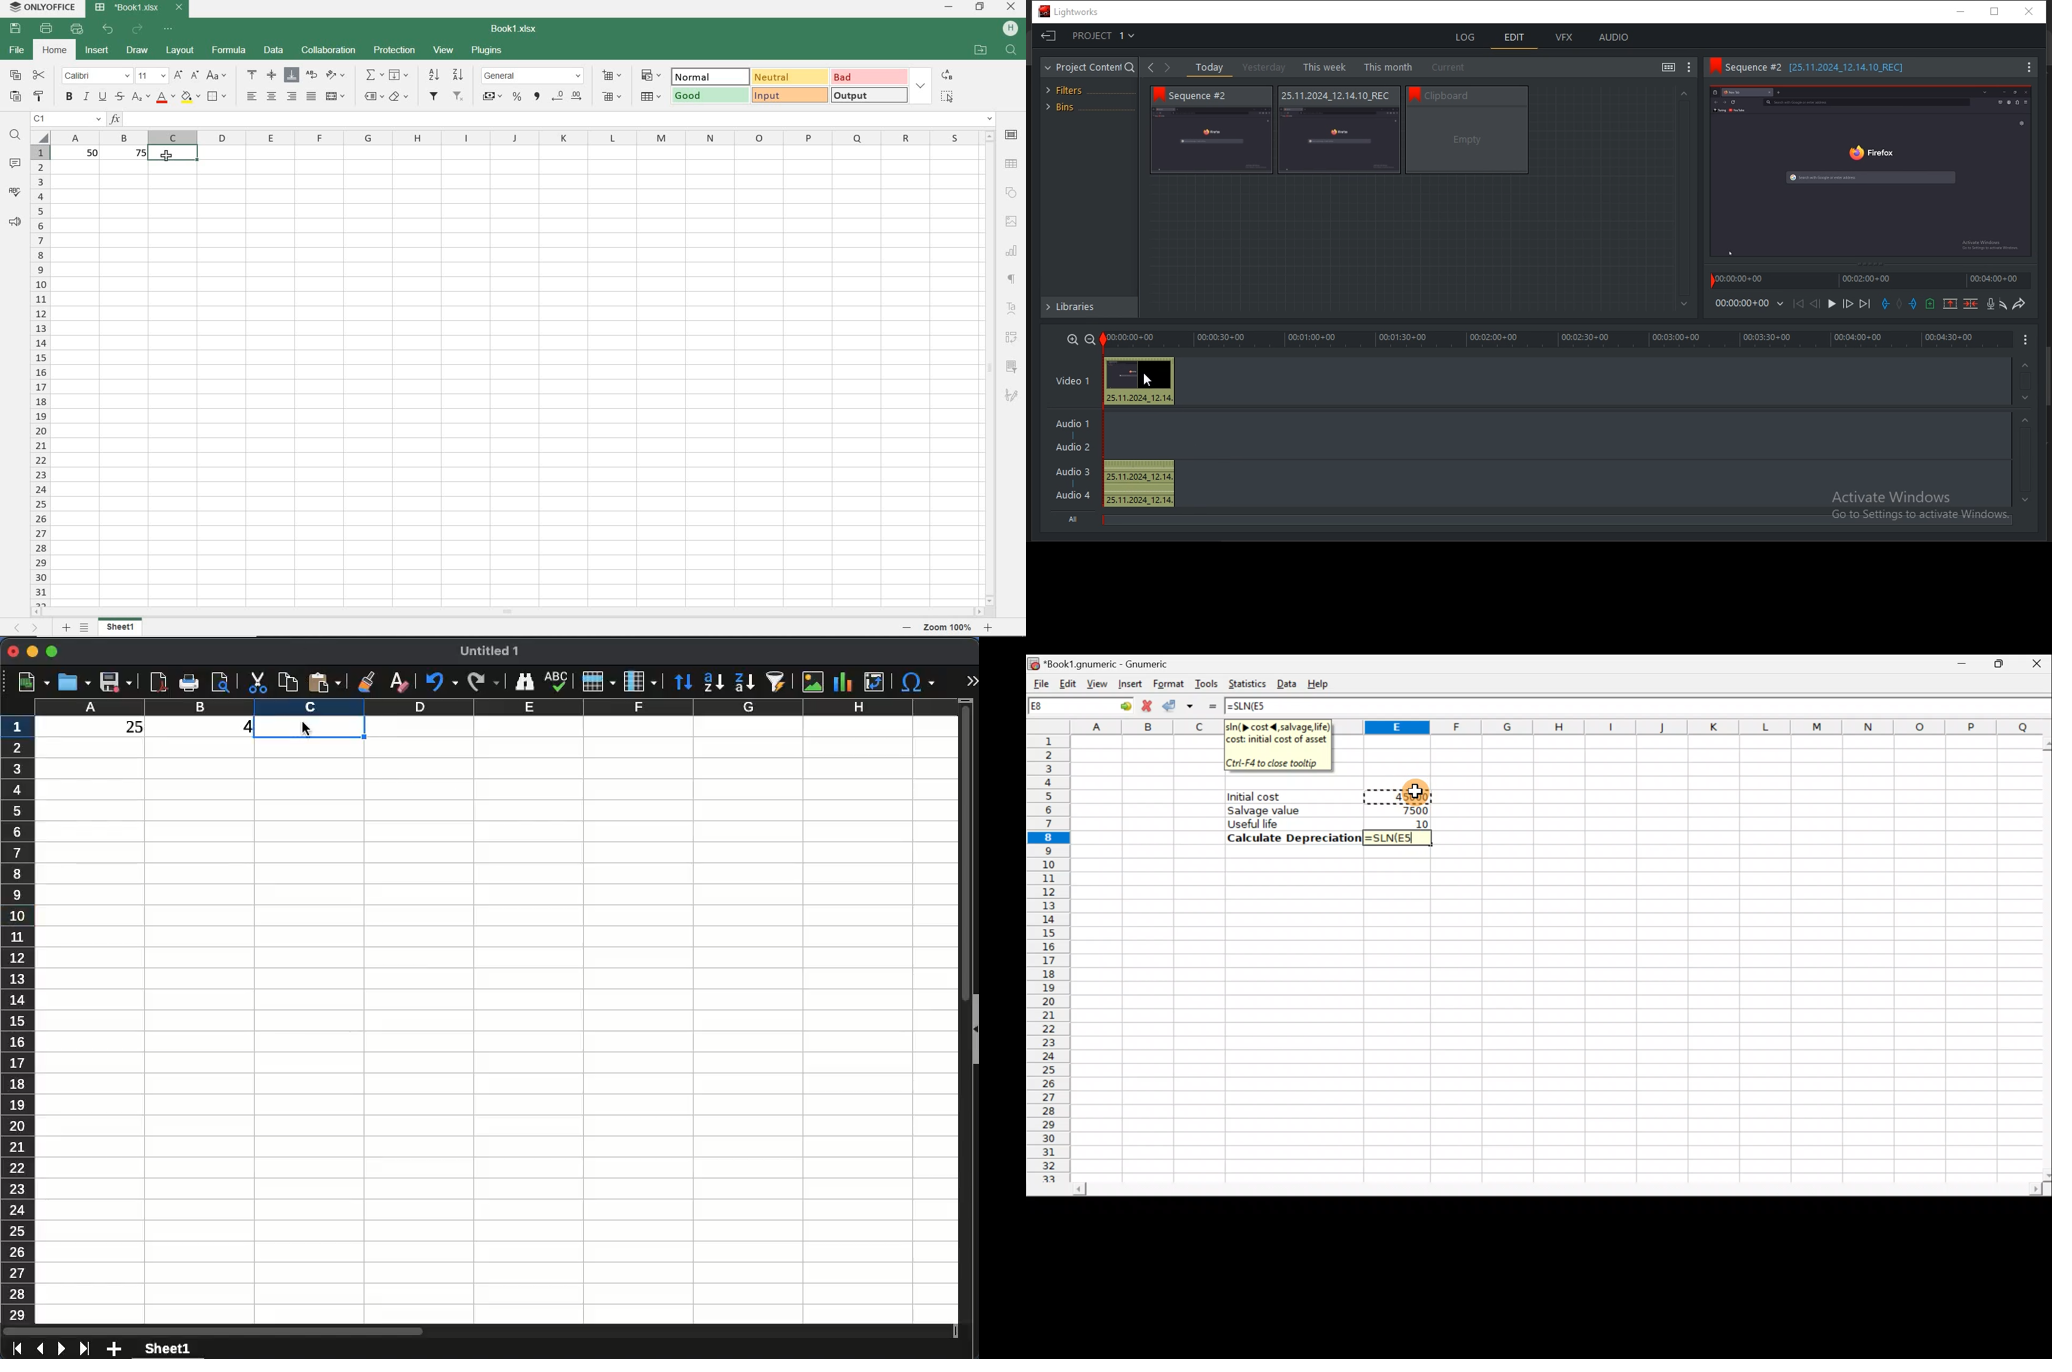  I want to click on Maximize, so click(1993, 666).